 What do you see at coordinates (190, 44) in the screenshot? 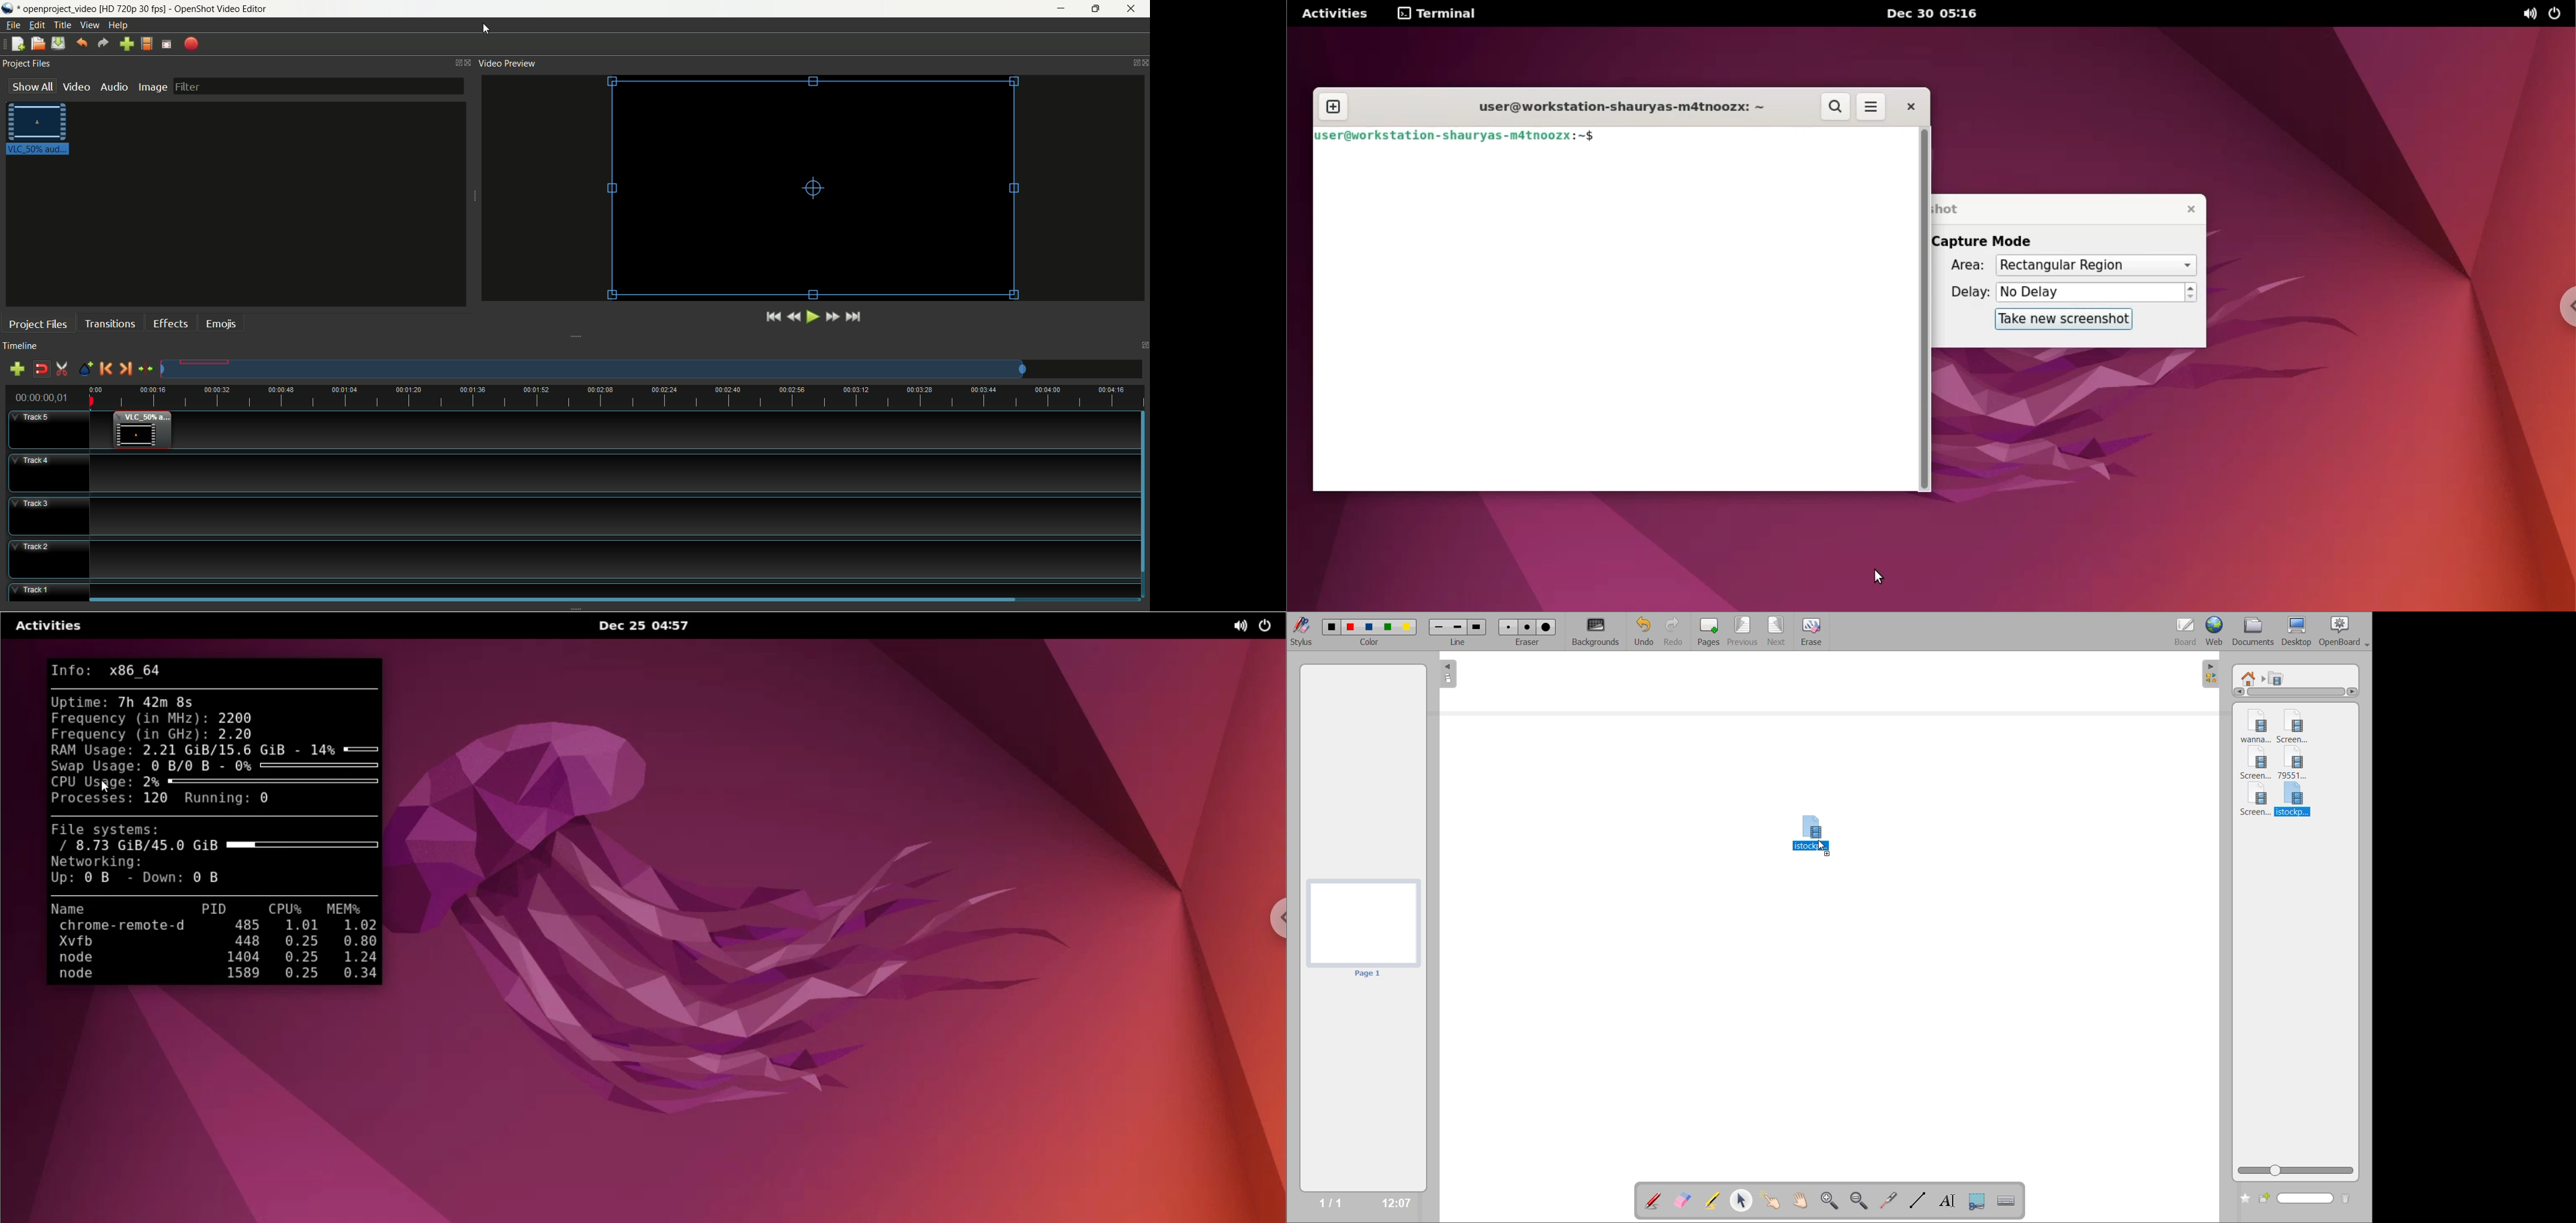
I see `export video` at bounding box center [190, 44].